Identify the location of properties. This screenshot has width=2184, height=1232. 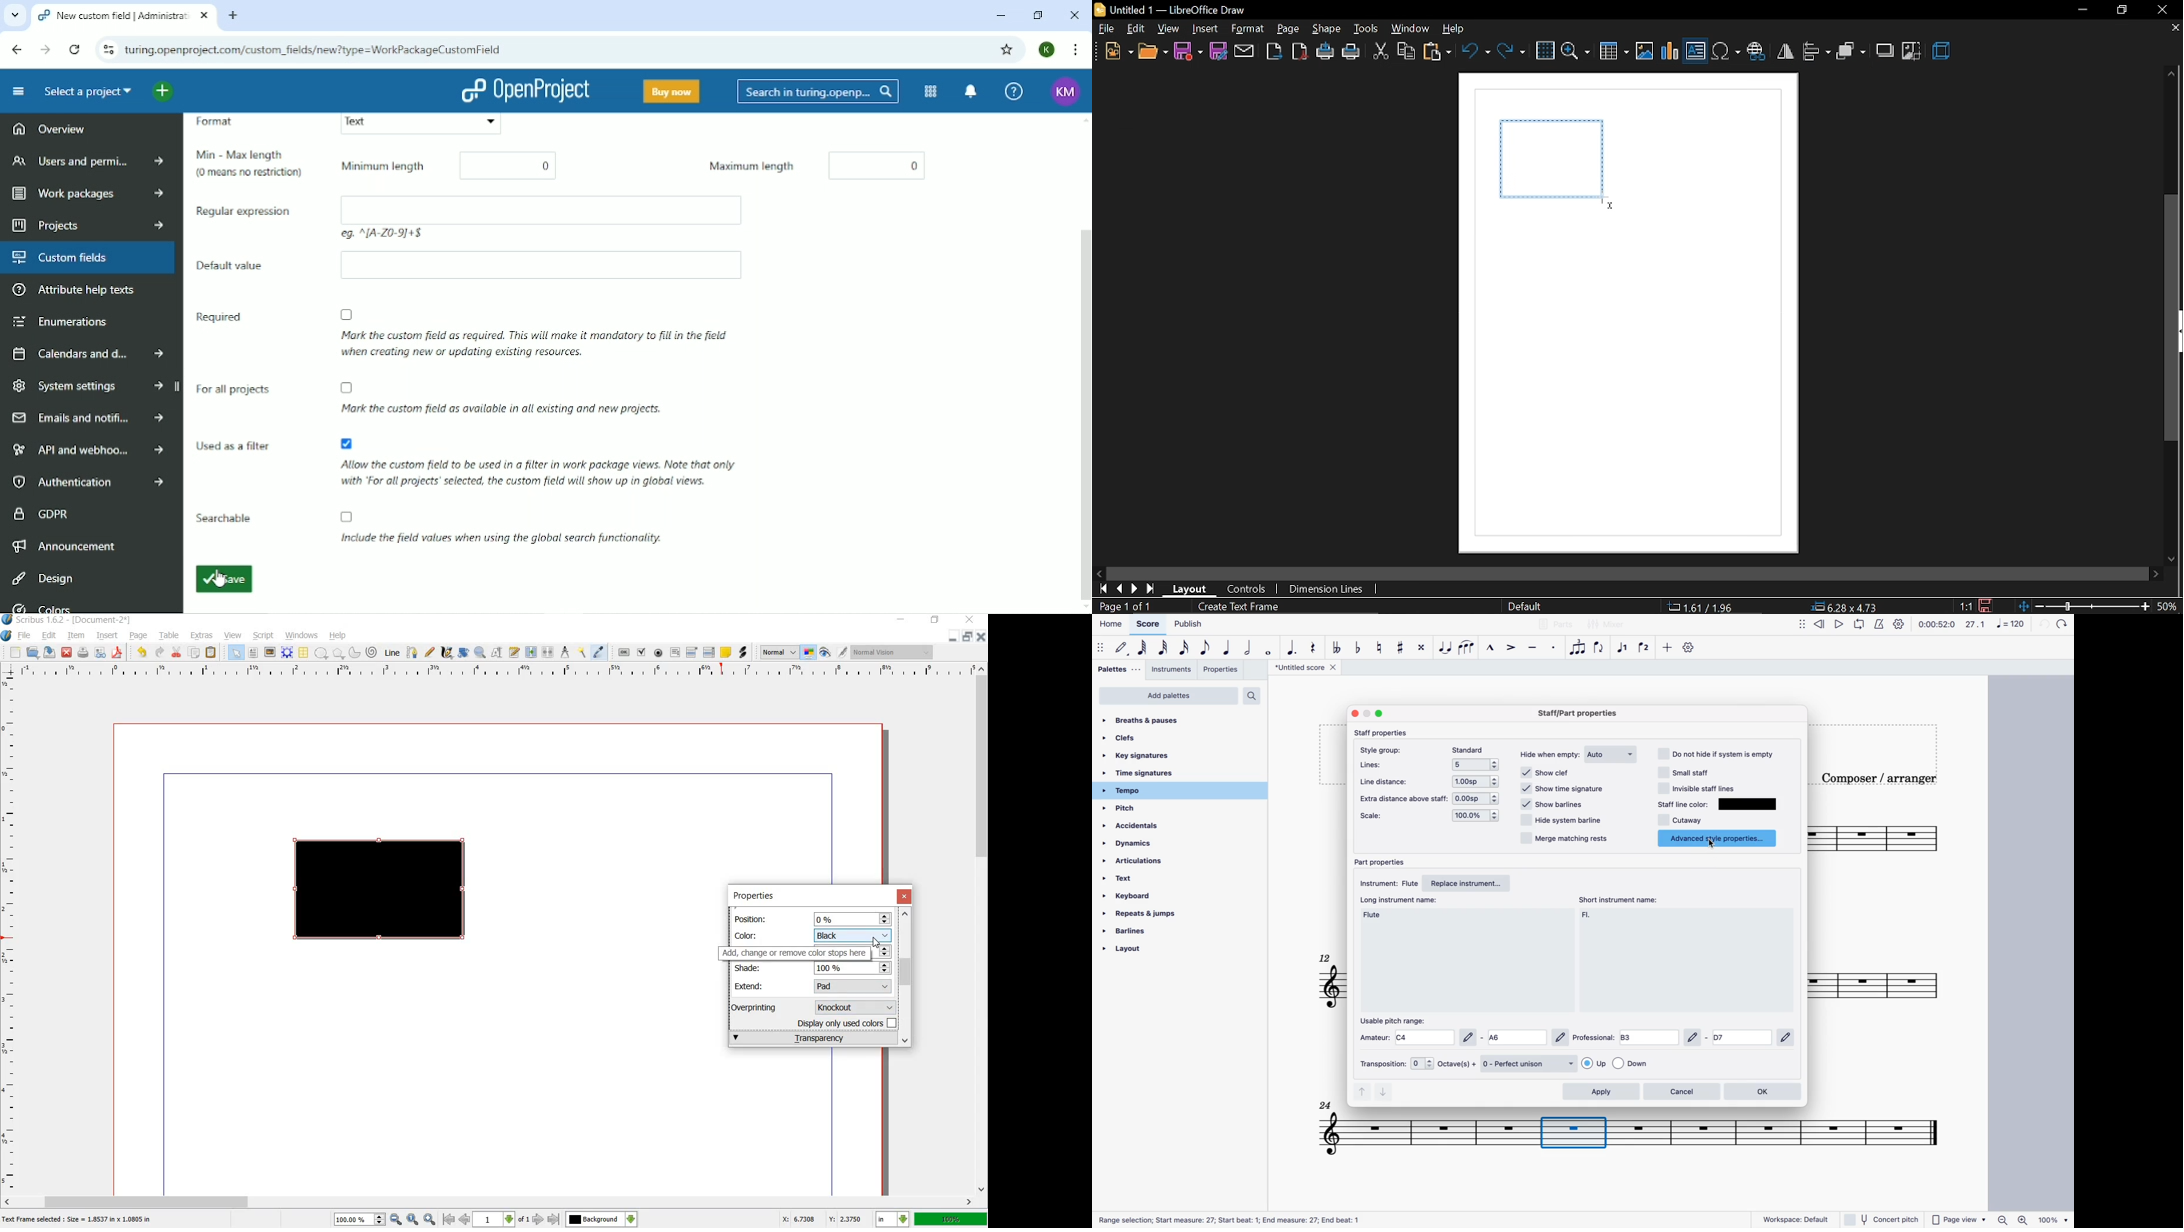
(1224, 671).